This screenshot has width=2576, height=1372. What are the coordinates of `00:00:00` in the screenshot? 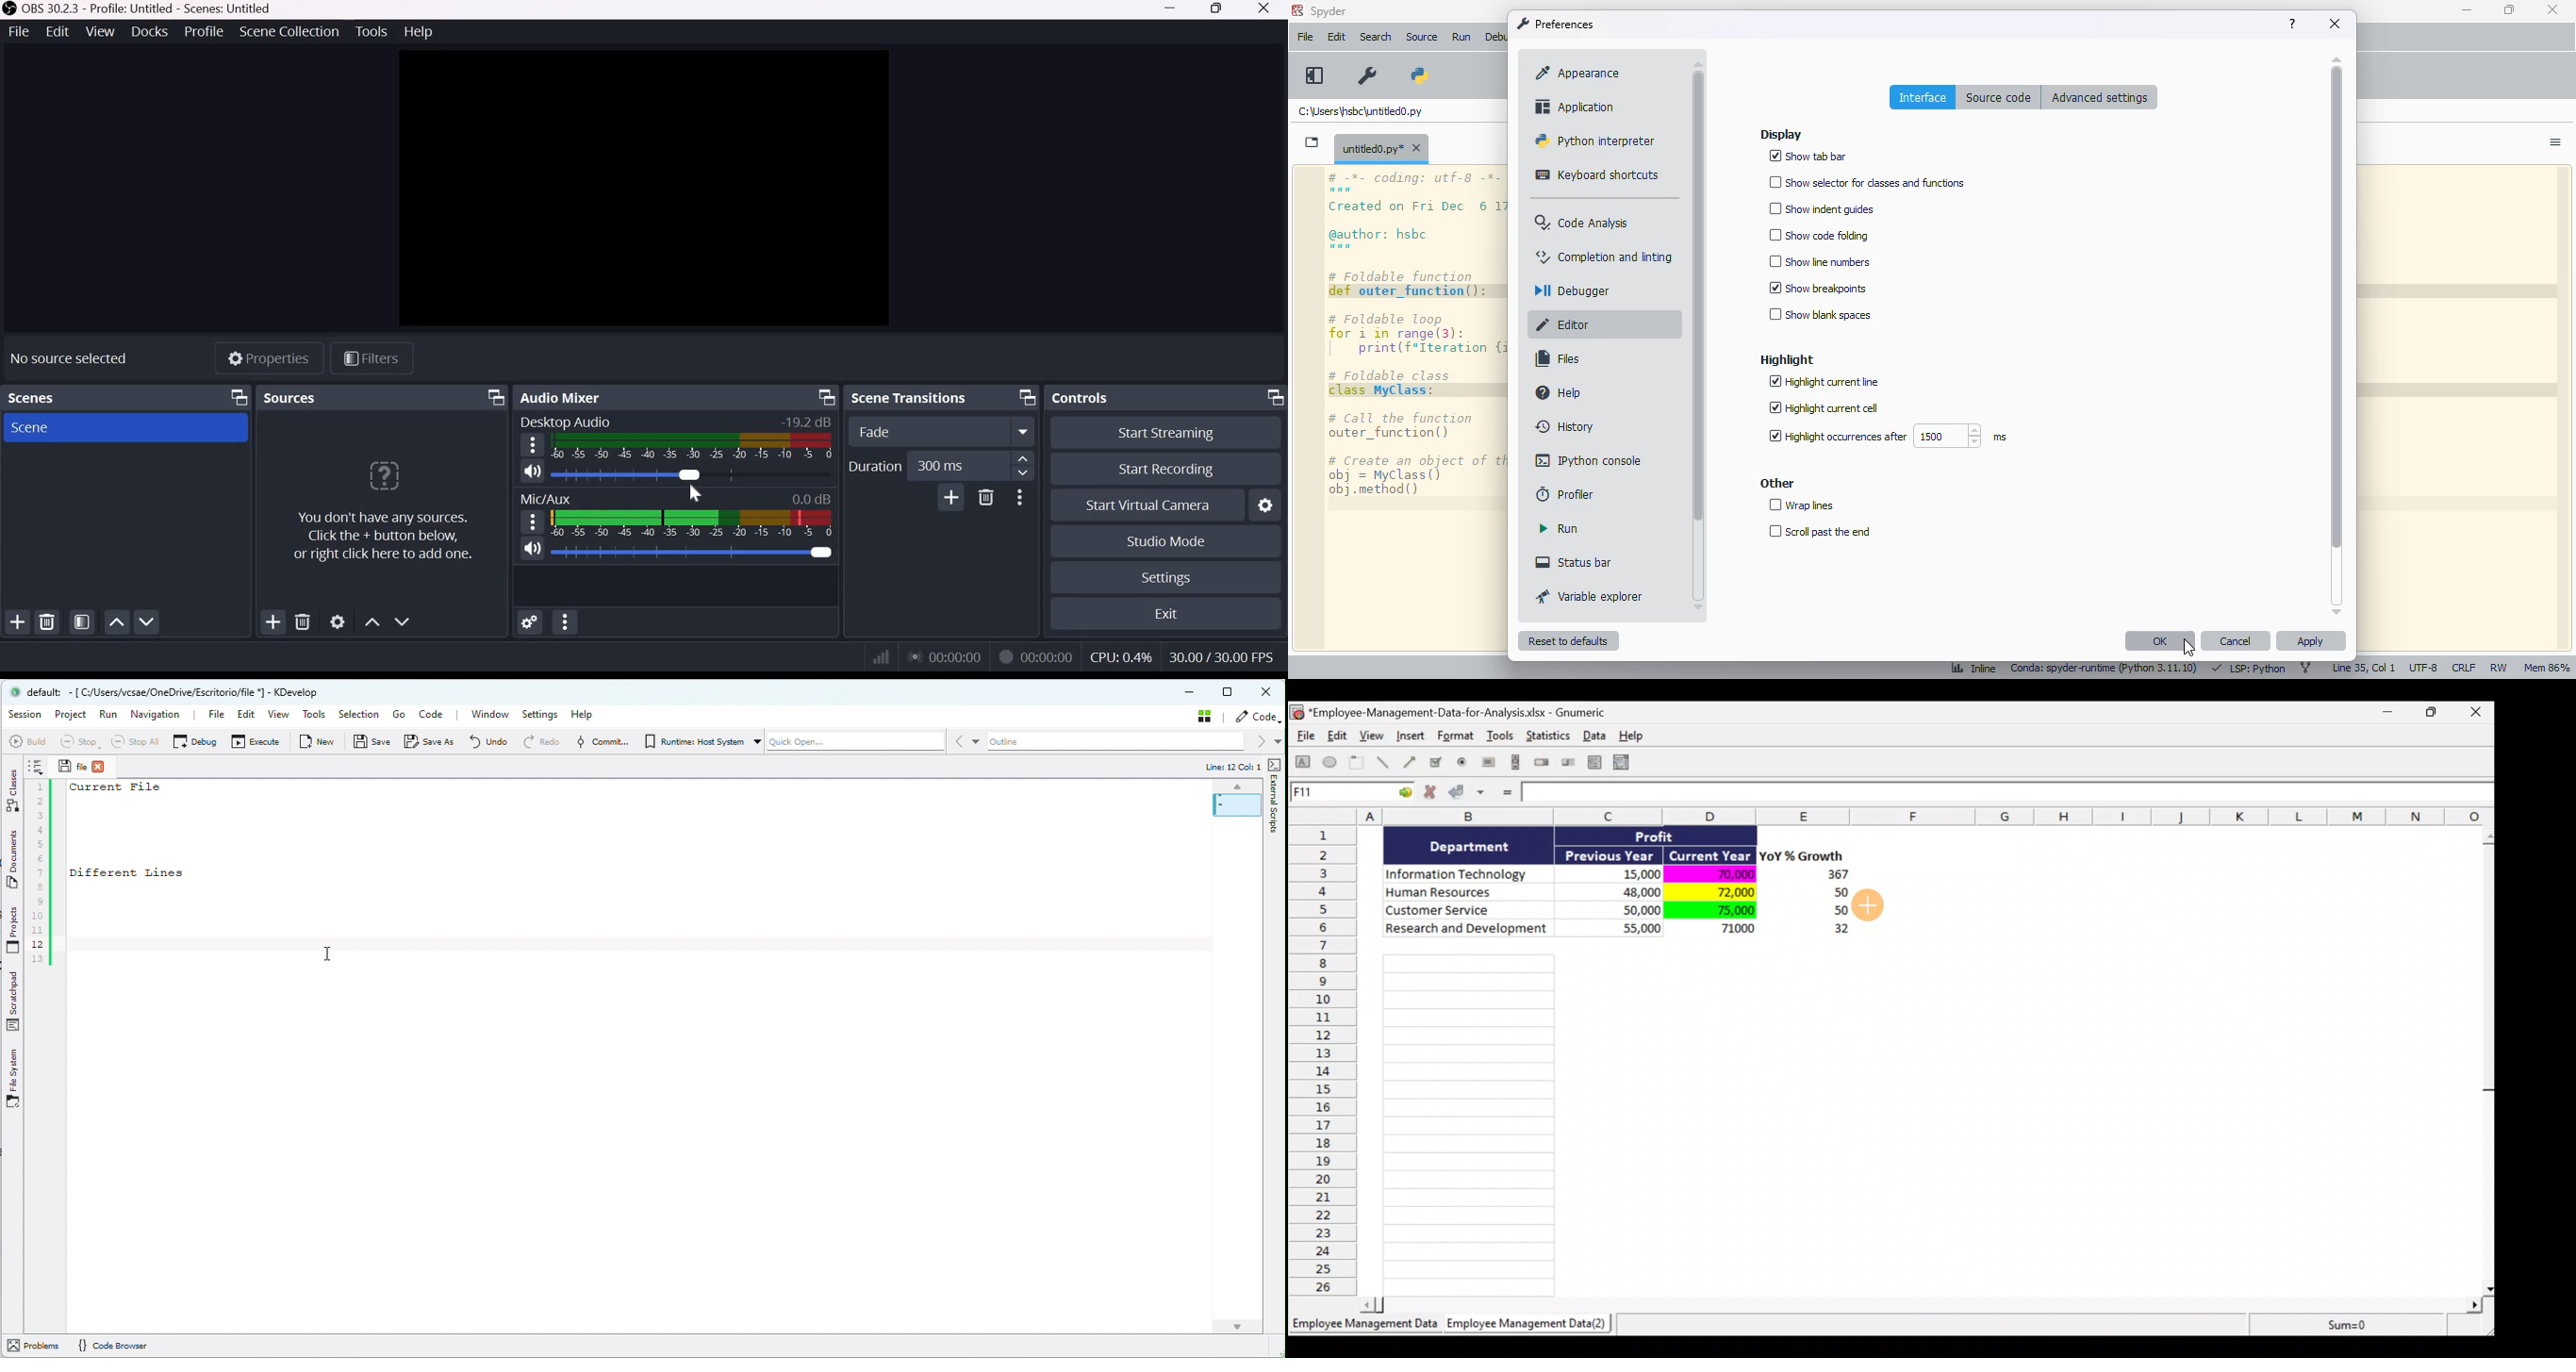 It's located at (1050, 656).